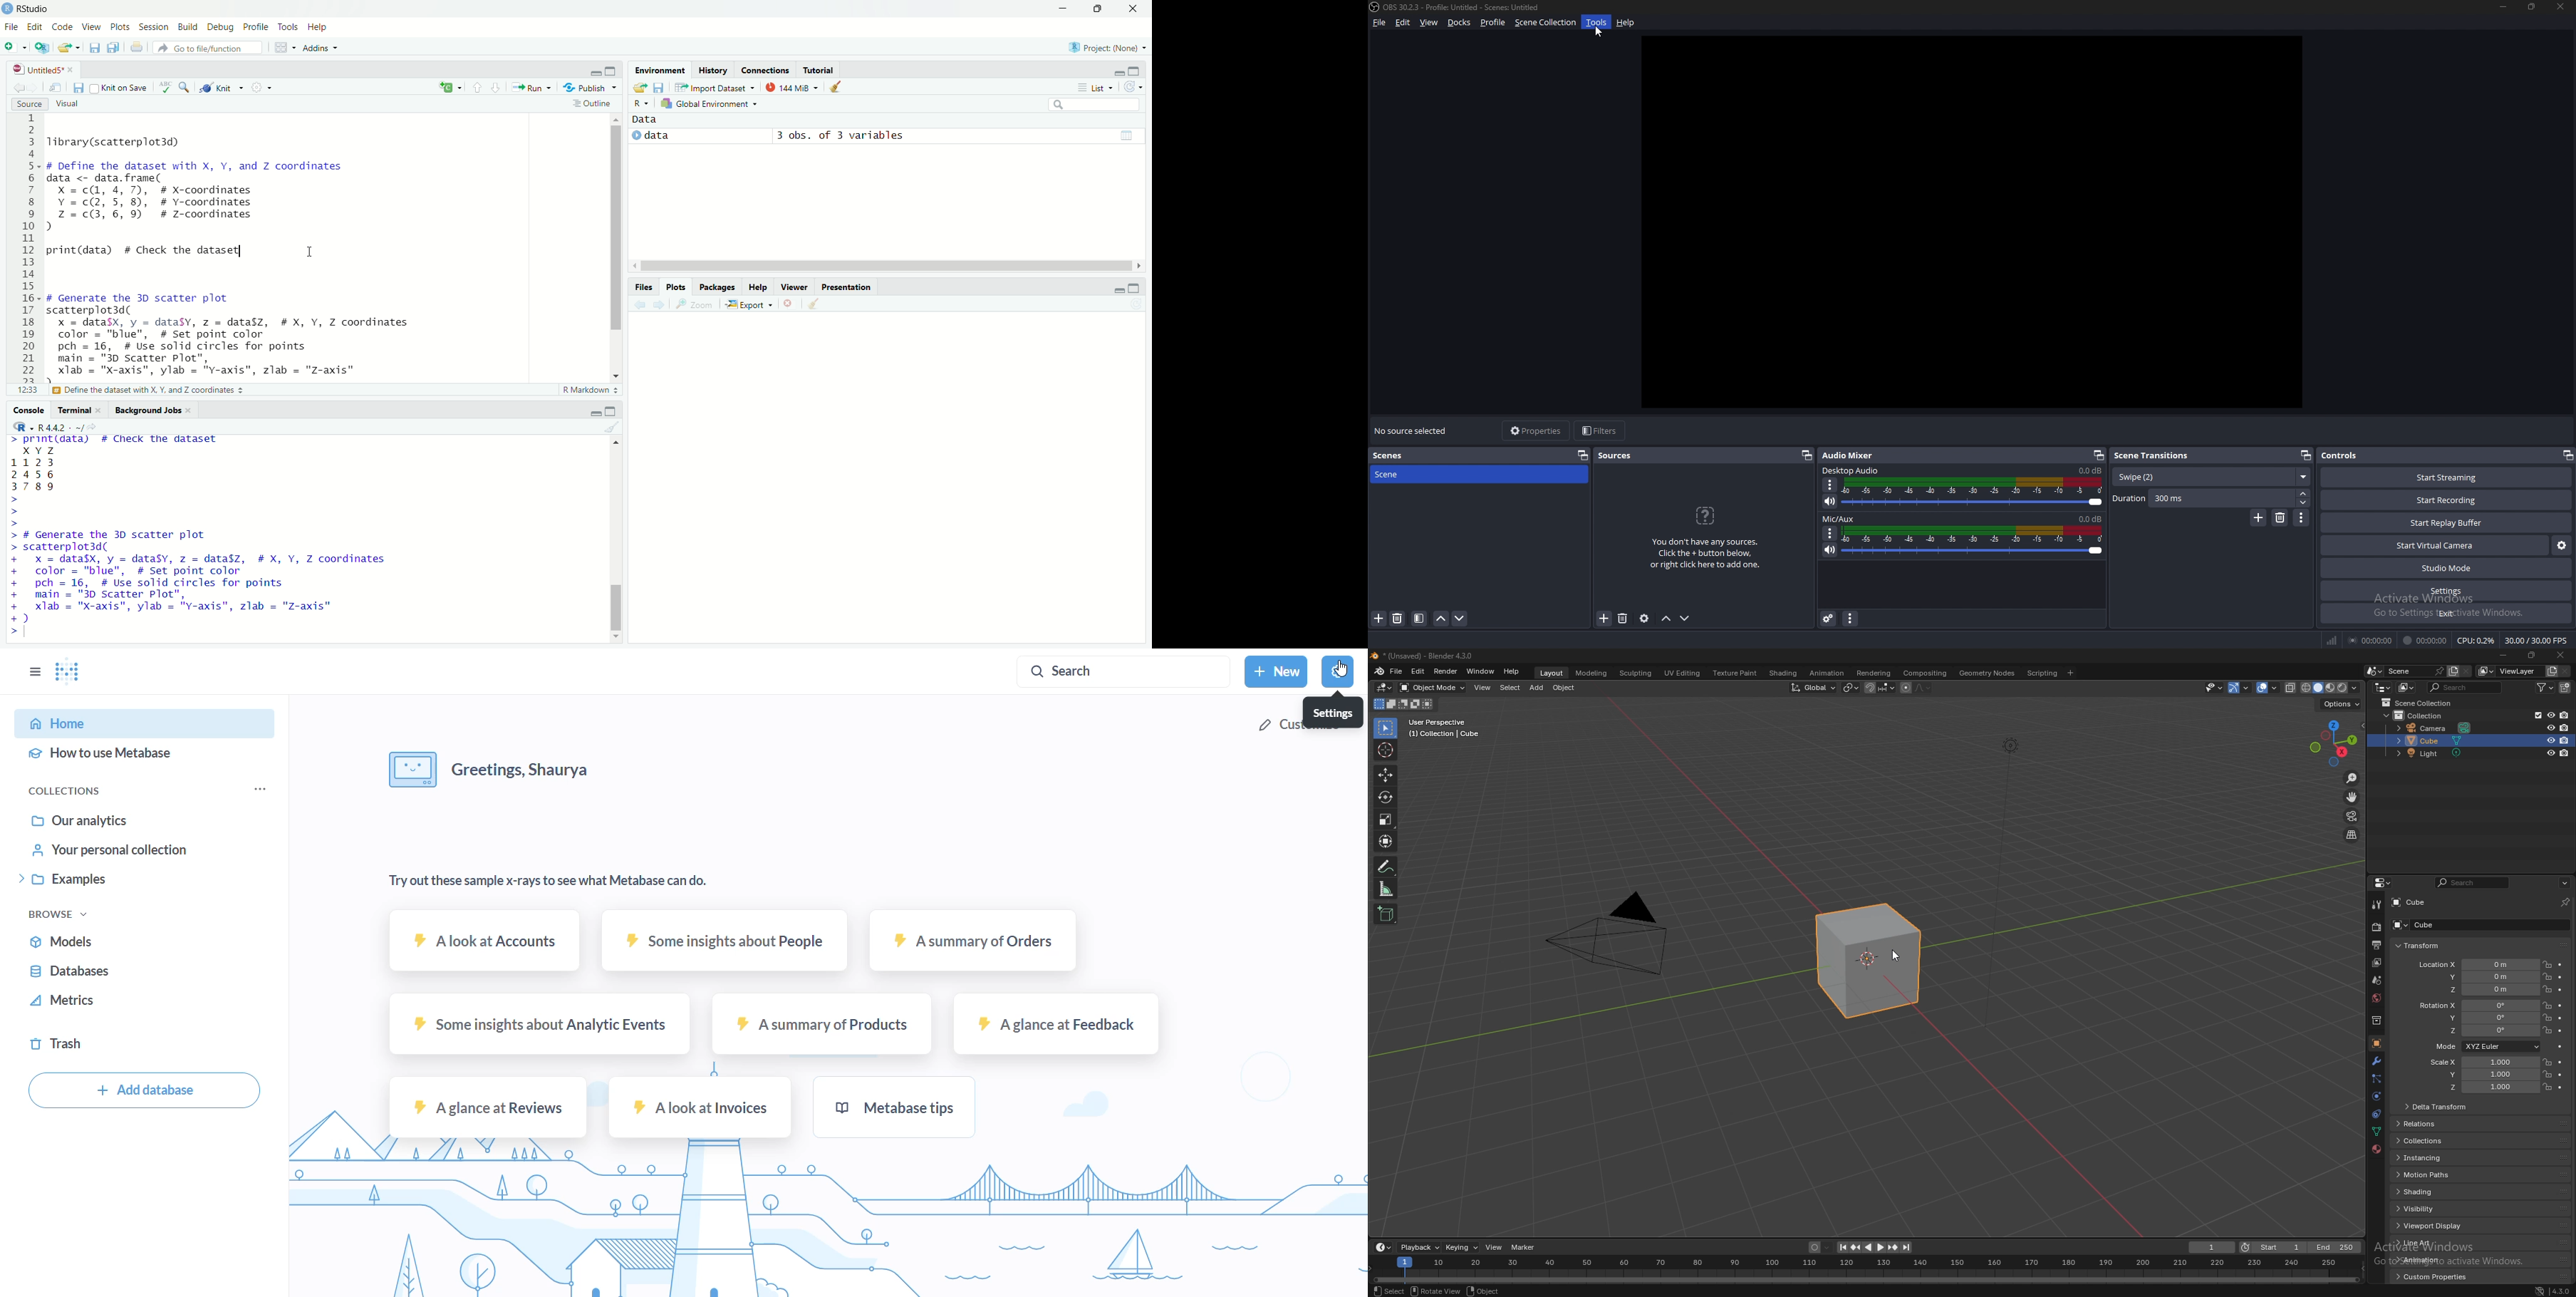  Describe the element at coordinates (153, 26) in the screenshot. I see `session` at that location.